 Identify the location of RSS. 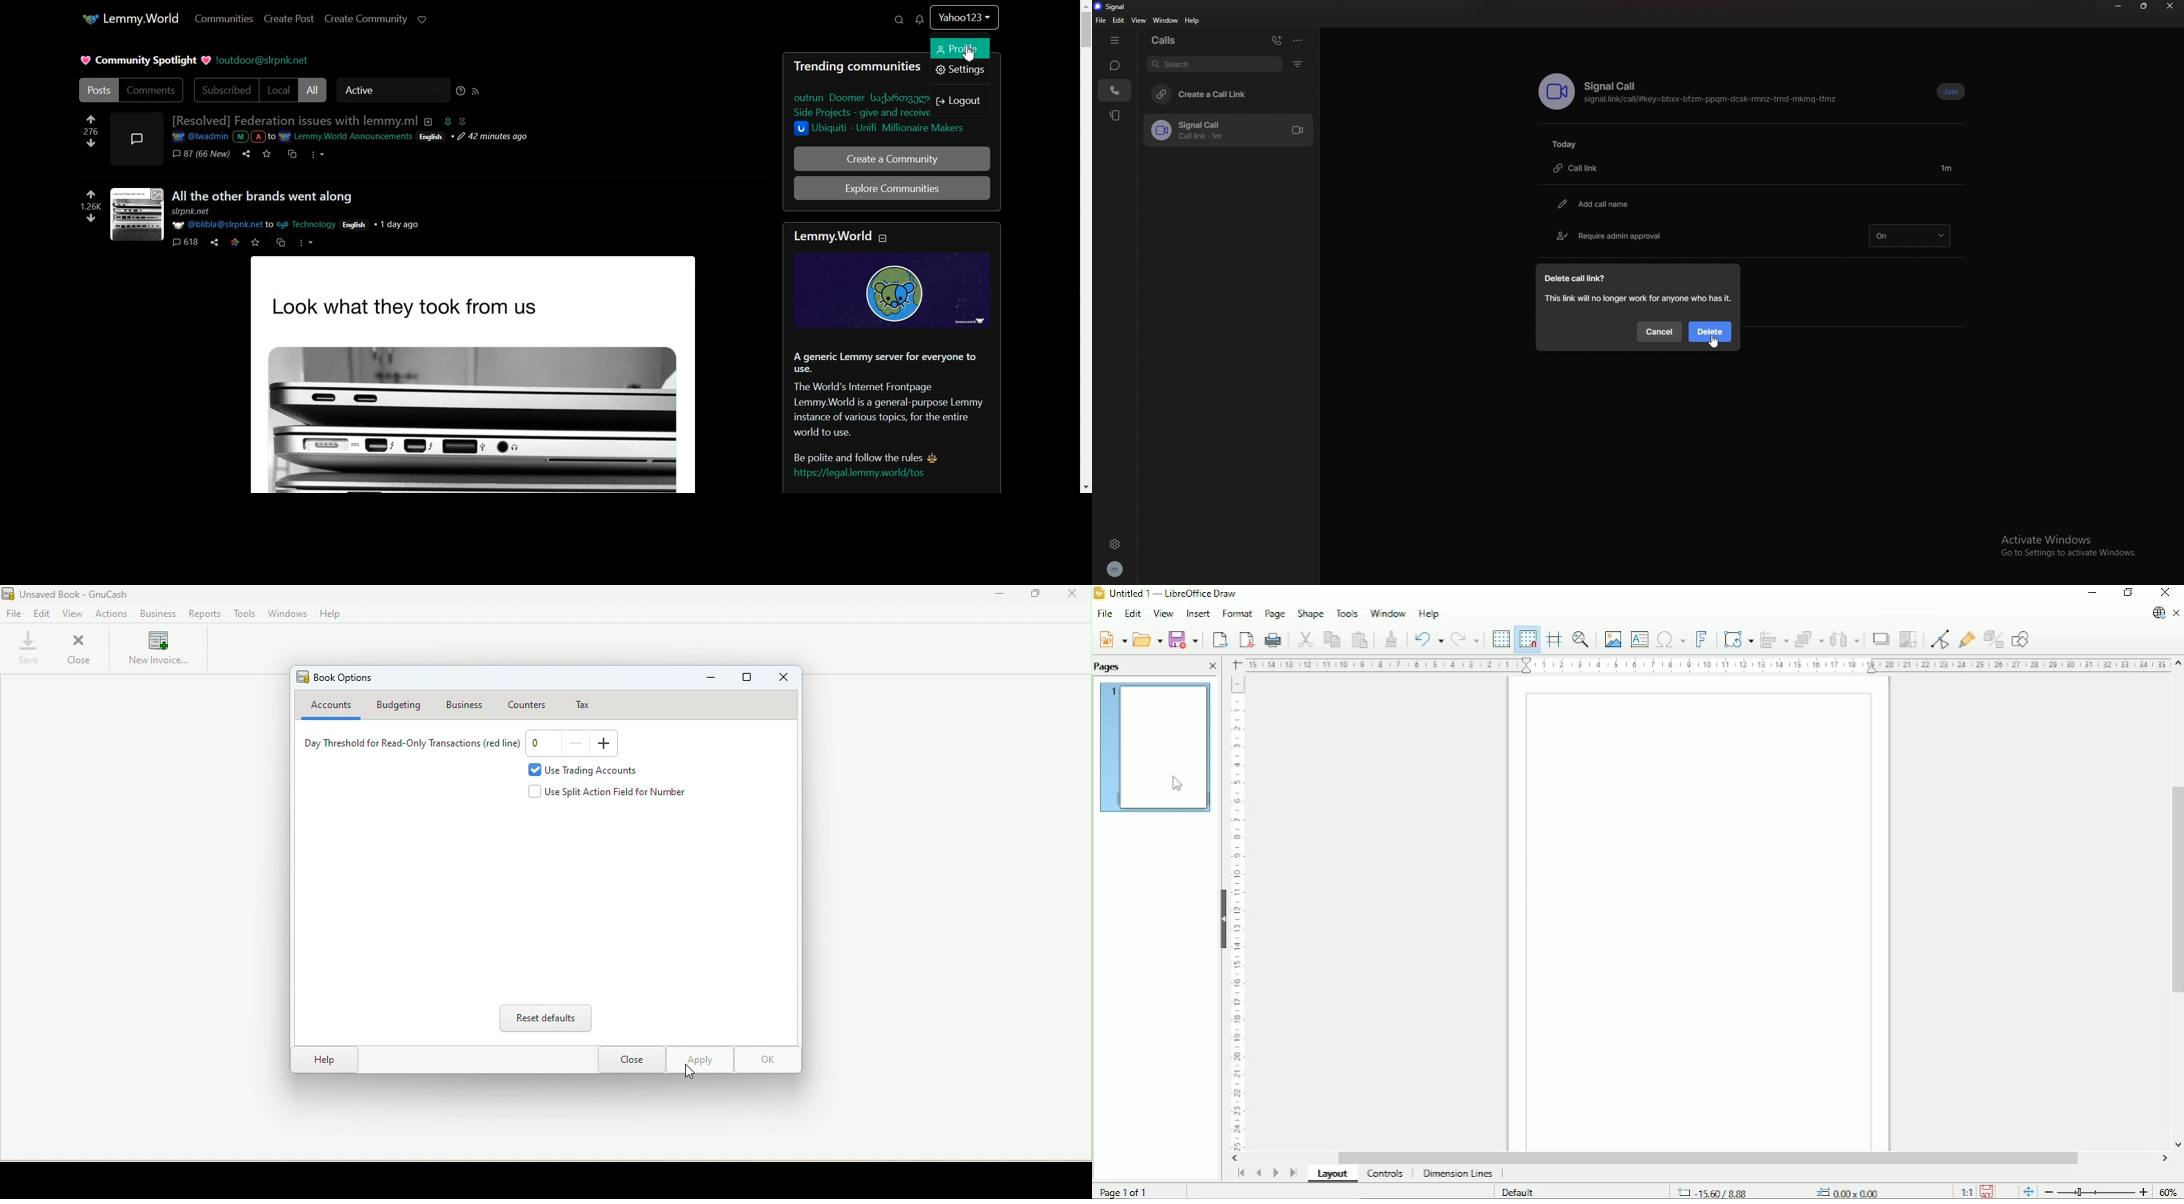
(475, 91).